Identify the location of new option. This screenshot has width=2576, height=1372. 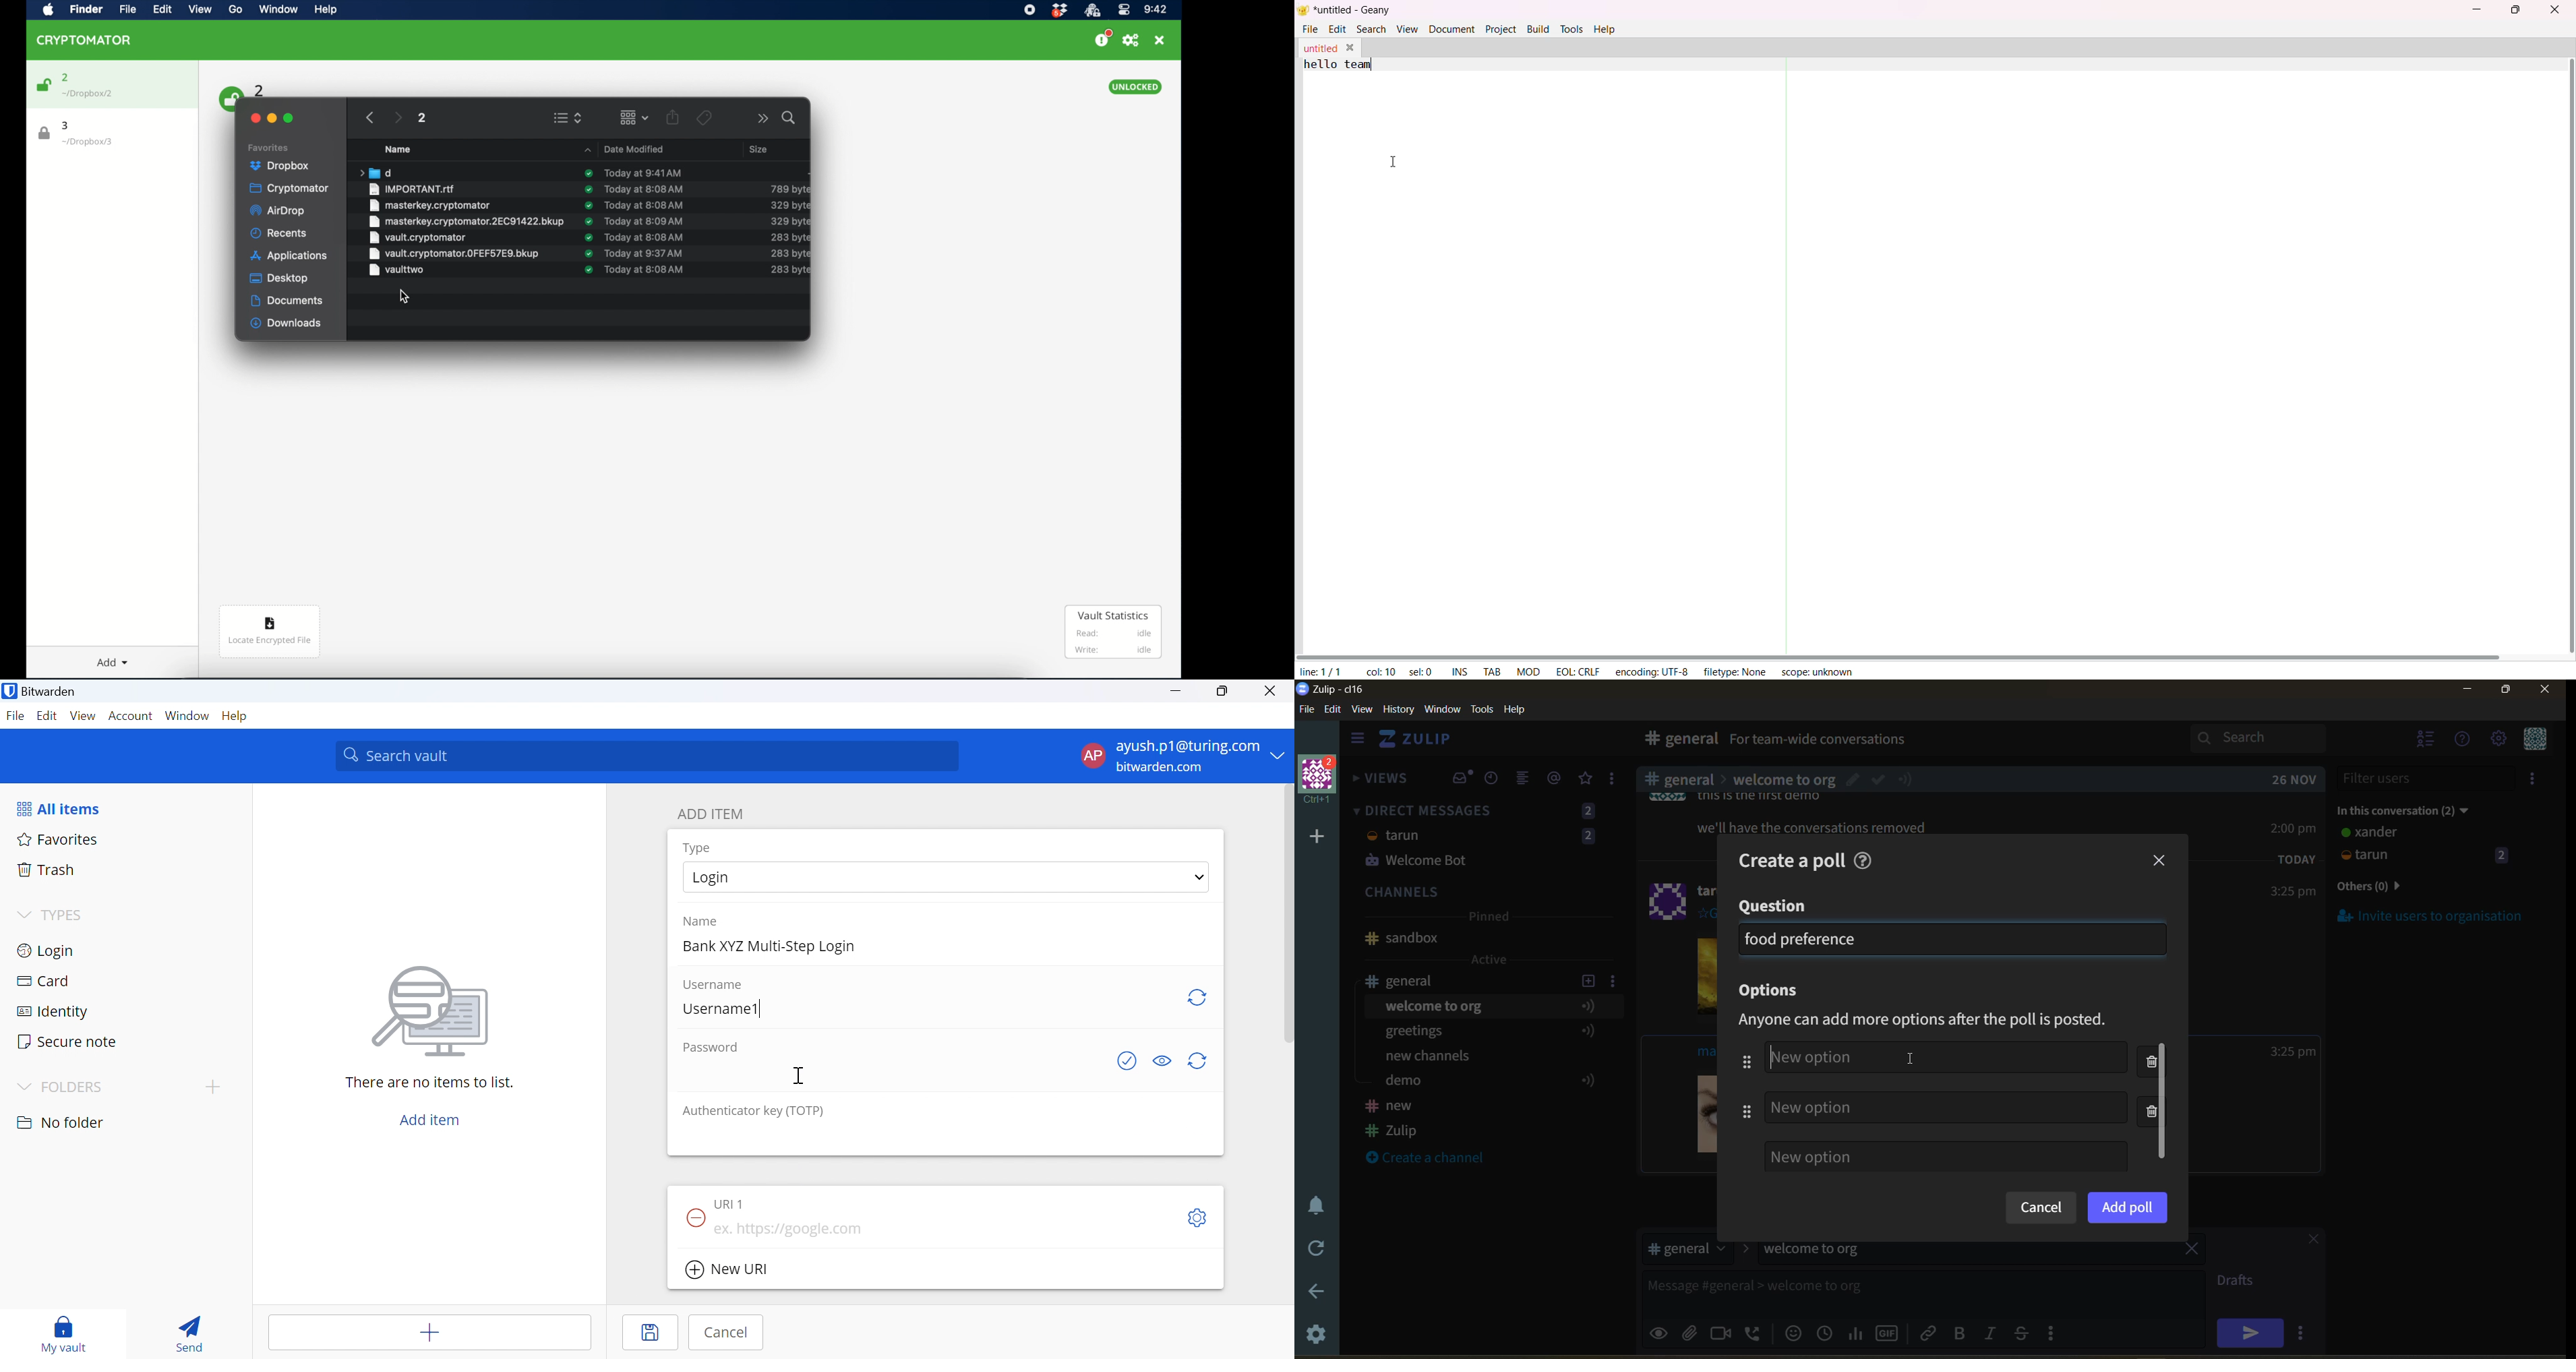
(1949, 1058).